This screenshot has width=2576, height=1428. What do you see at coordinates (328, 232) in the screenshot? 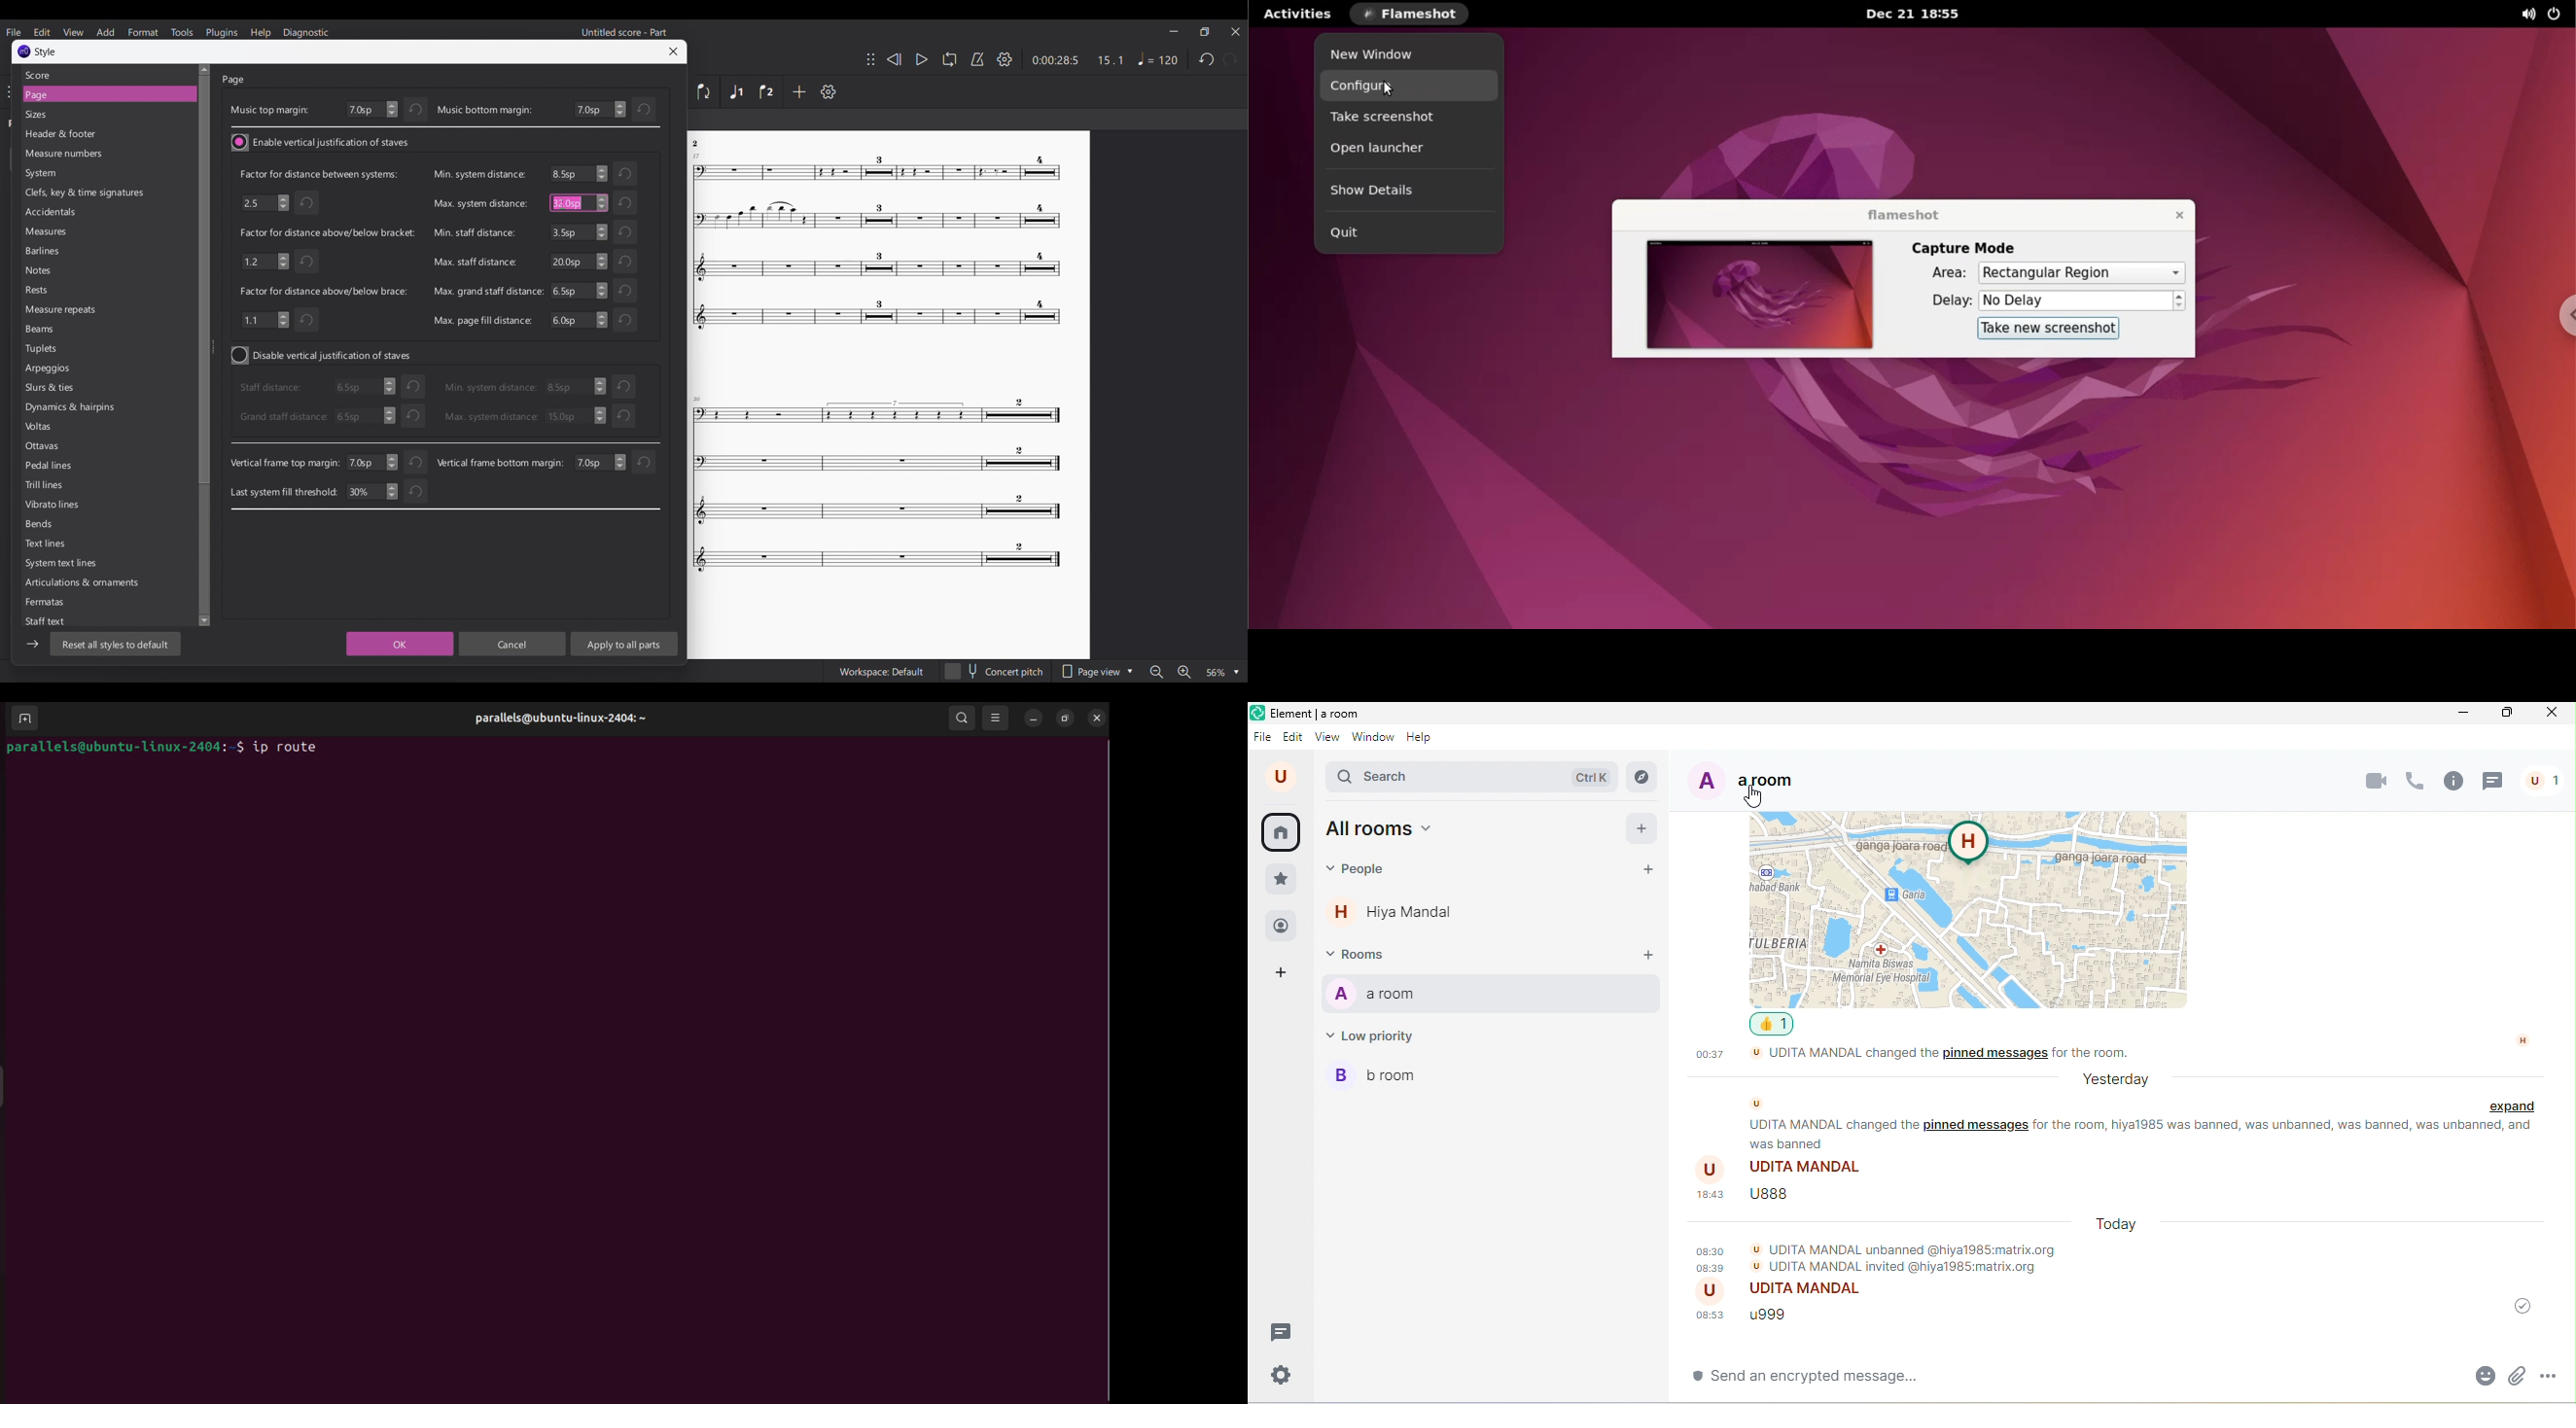
I see `Indicates factor for distance above/below bracket` at bounding box center [328, 232].